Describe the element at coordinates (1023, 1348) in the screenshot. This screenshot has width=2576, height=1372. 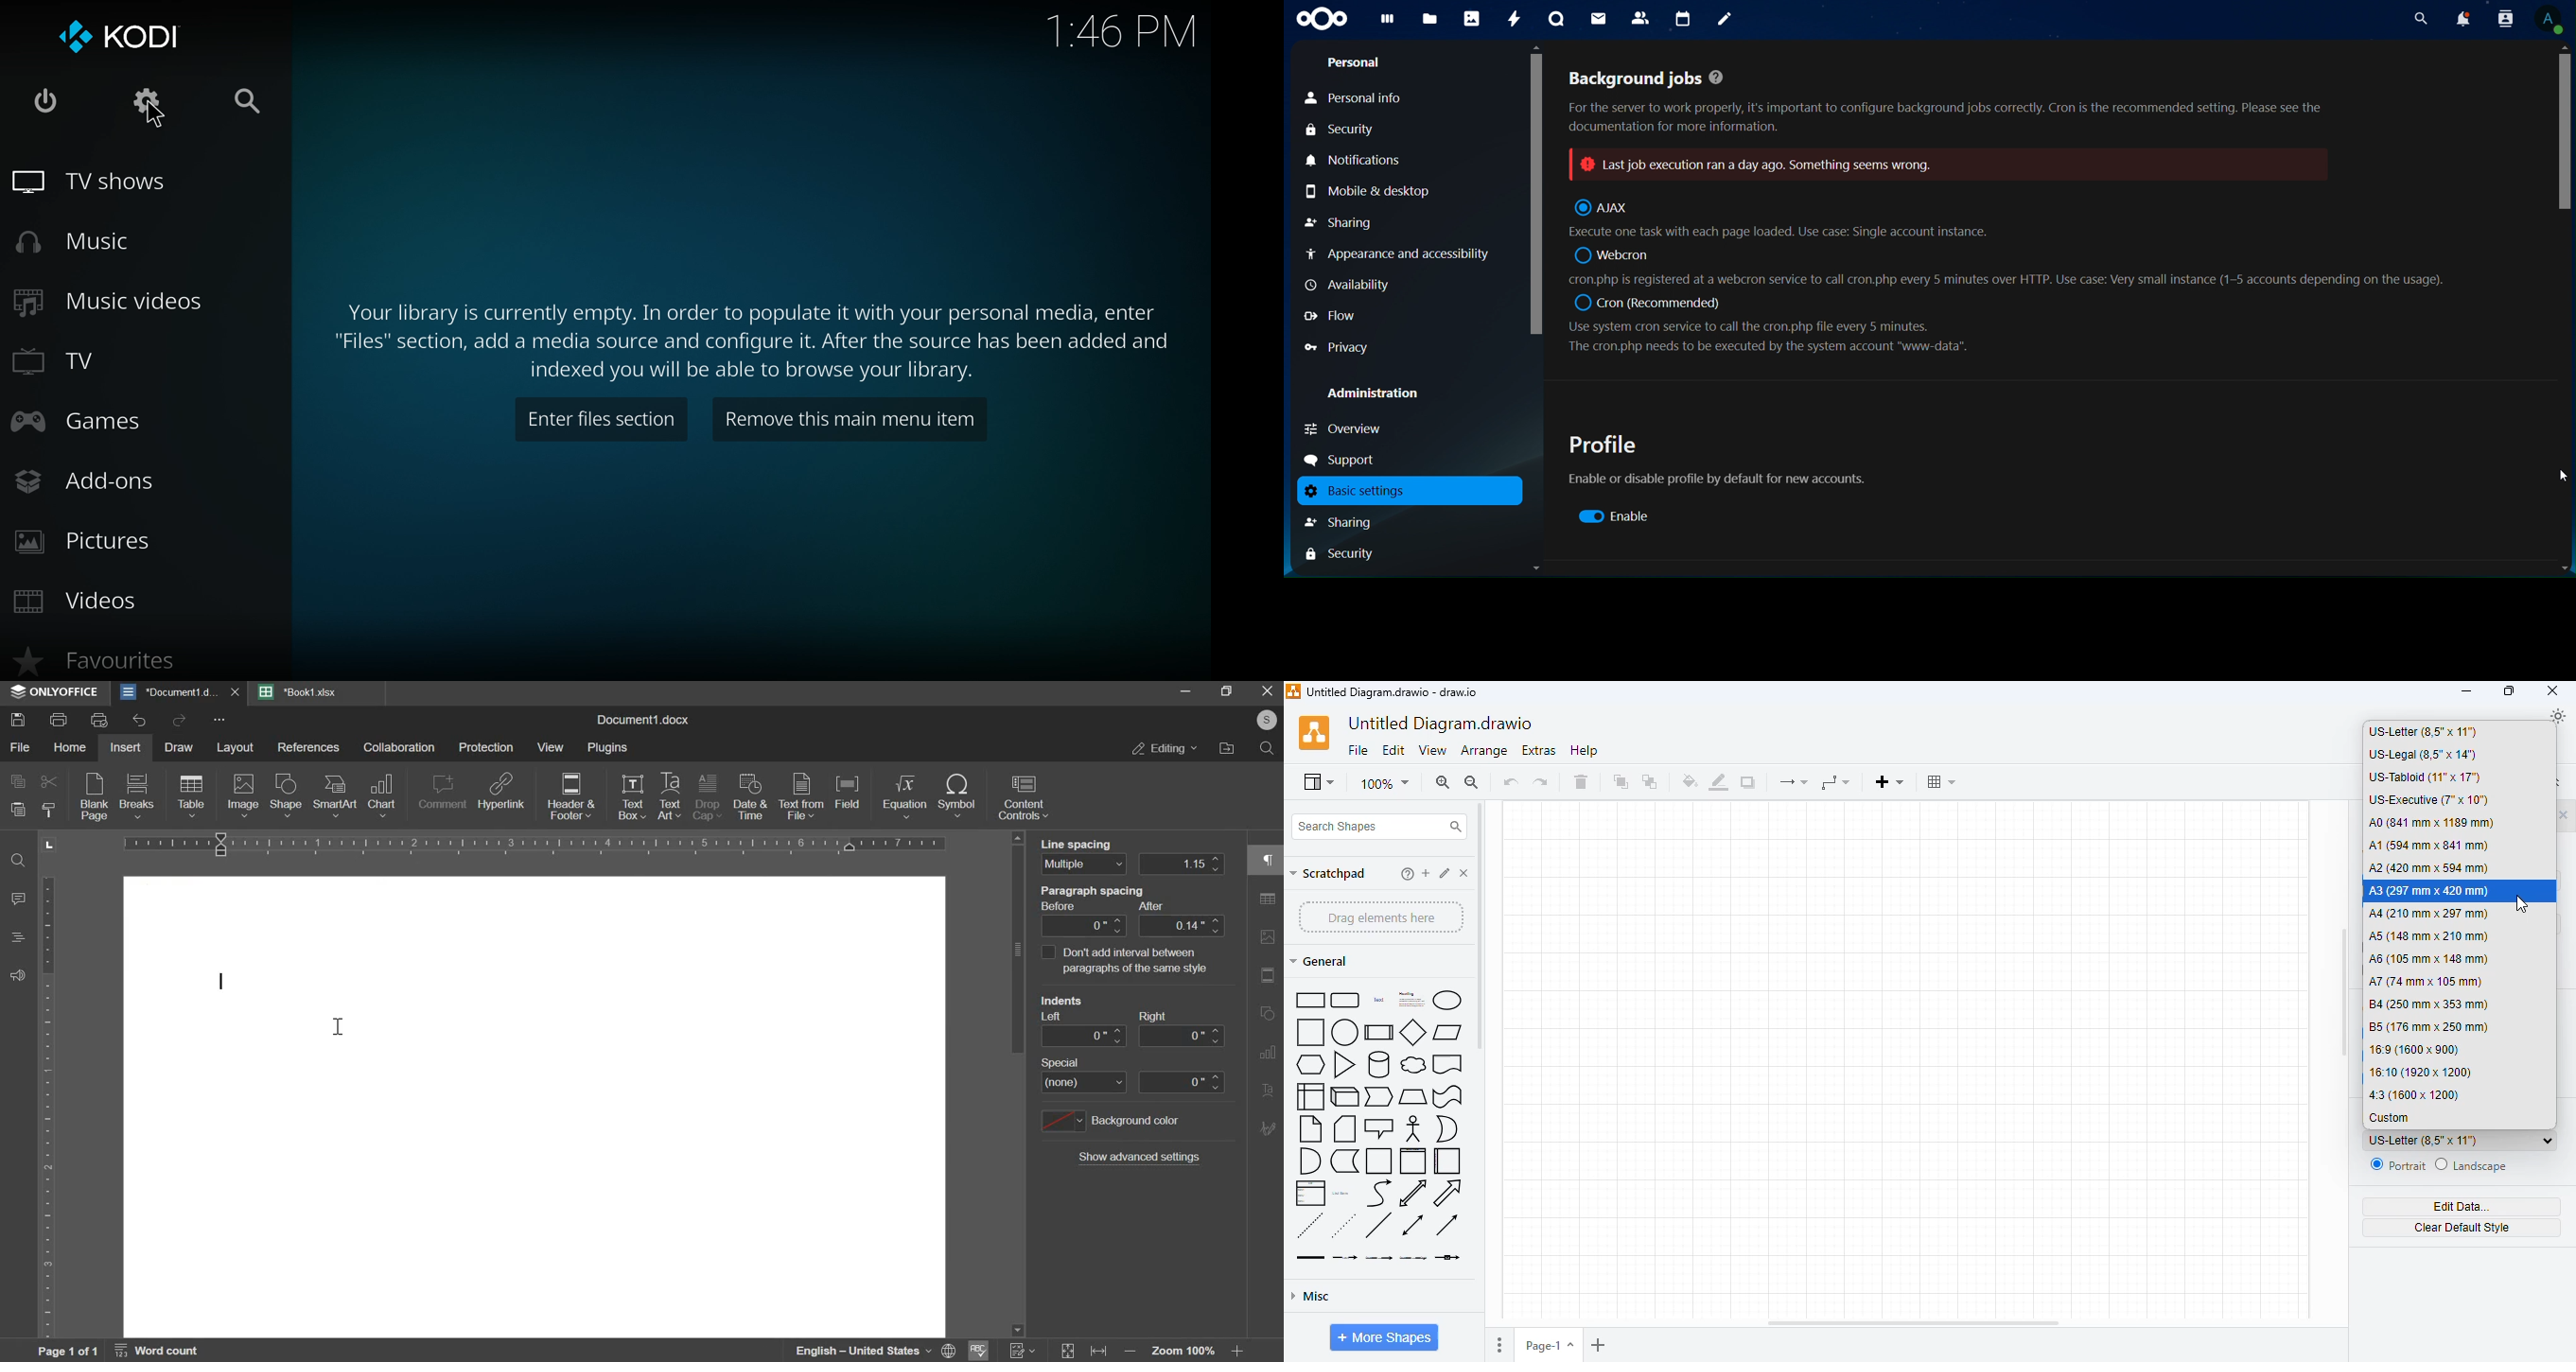
I see `numericals` at that location.